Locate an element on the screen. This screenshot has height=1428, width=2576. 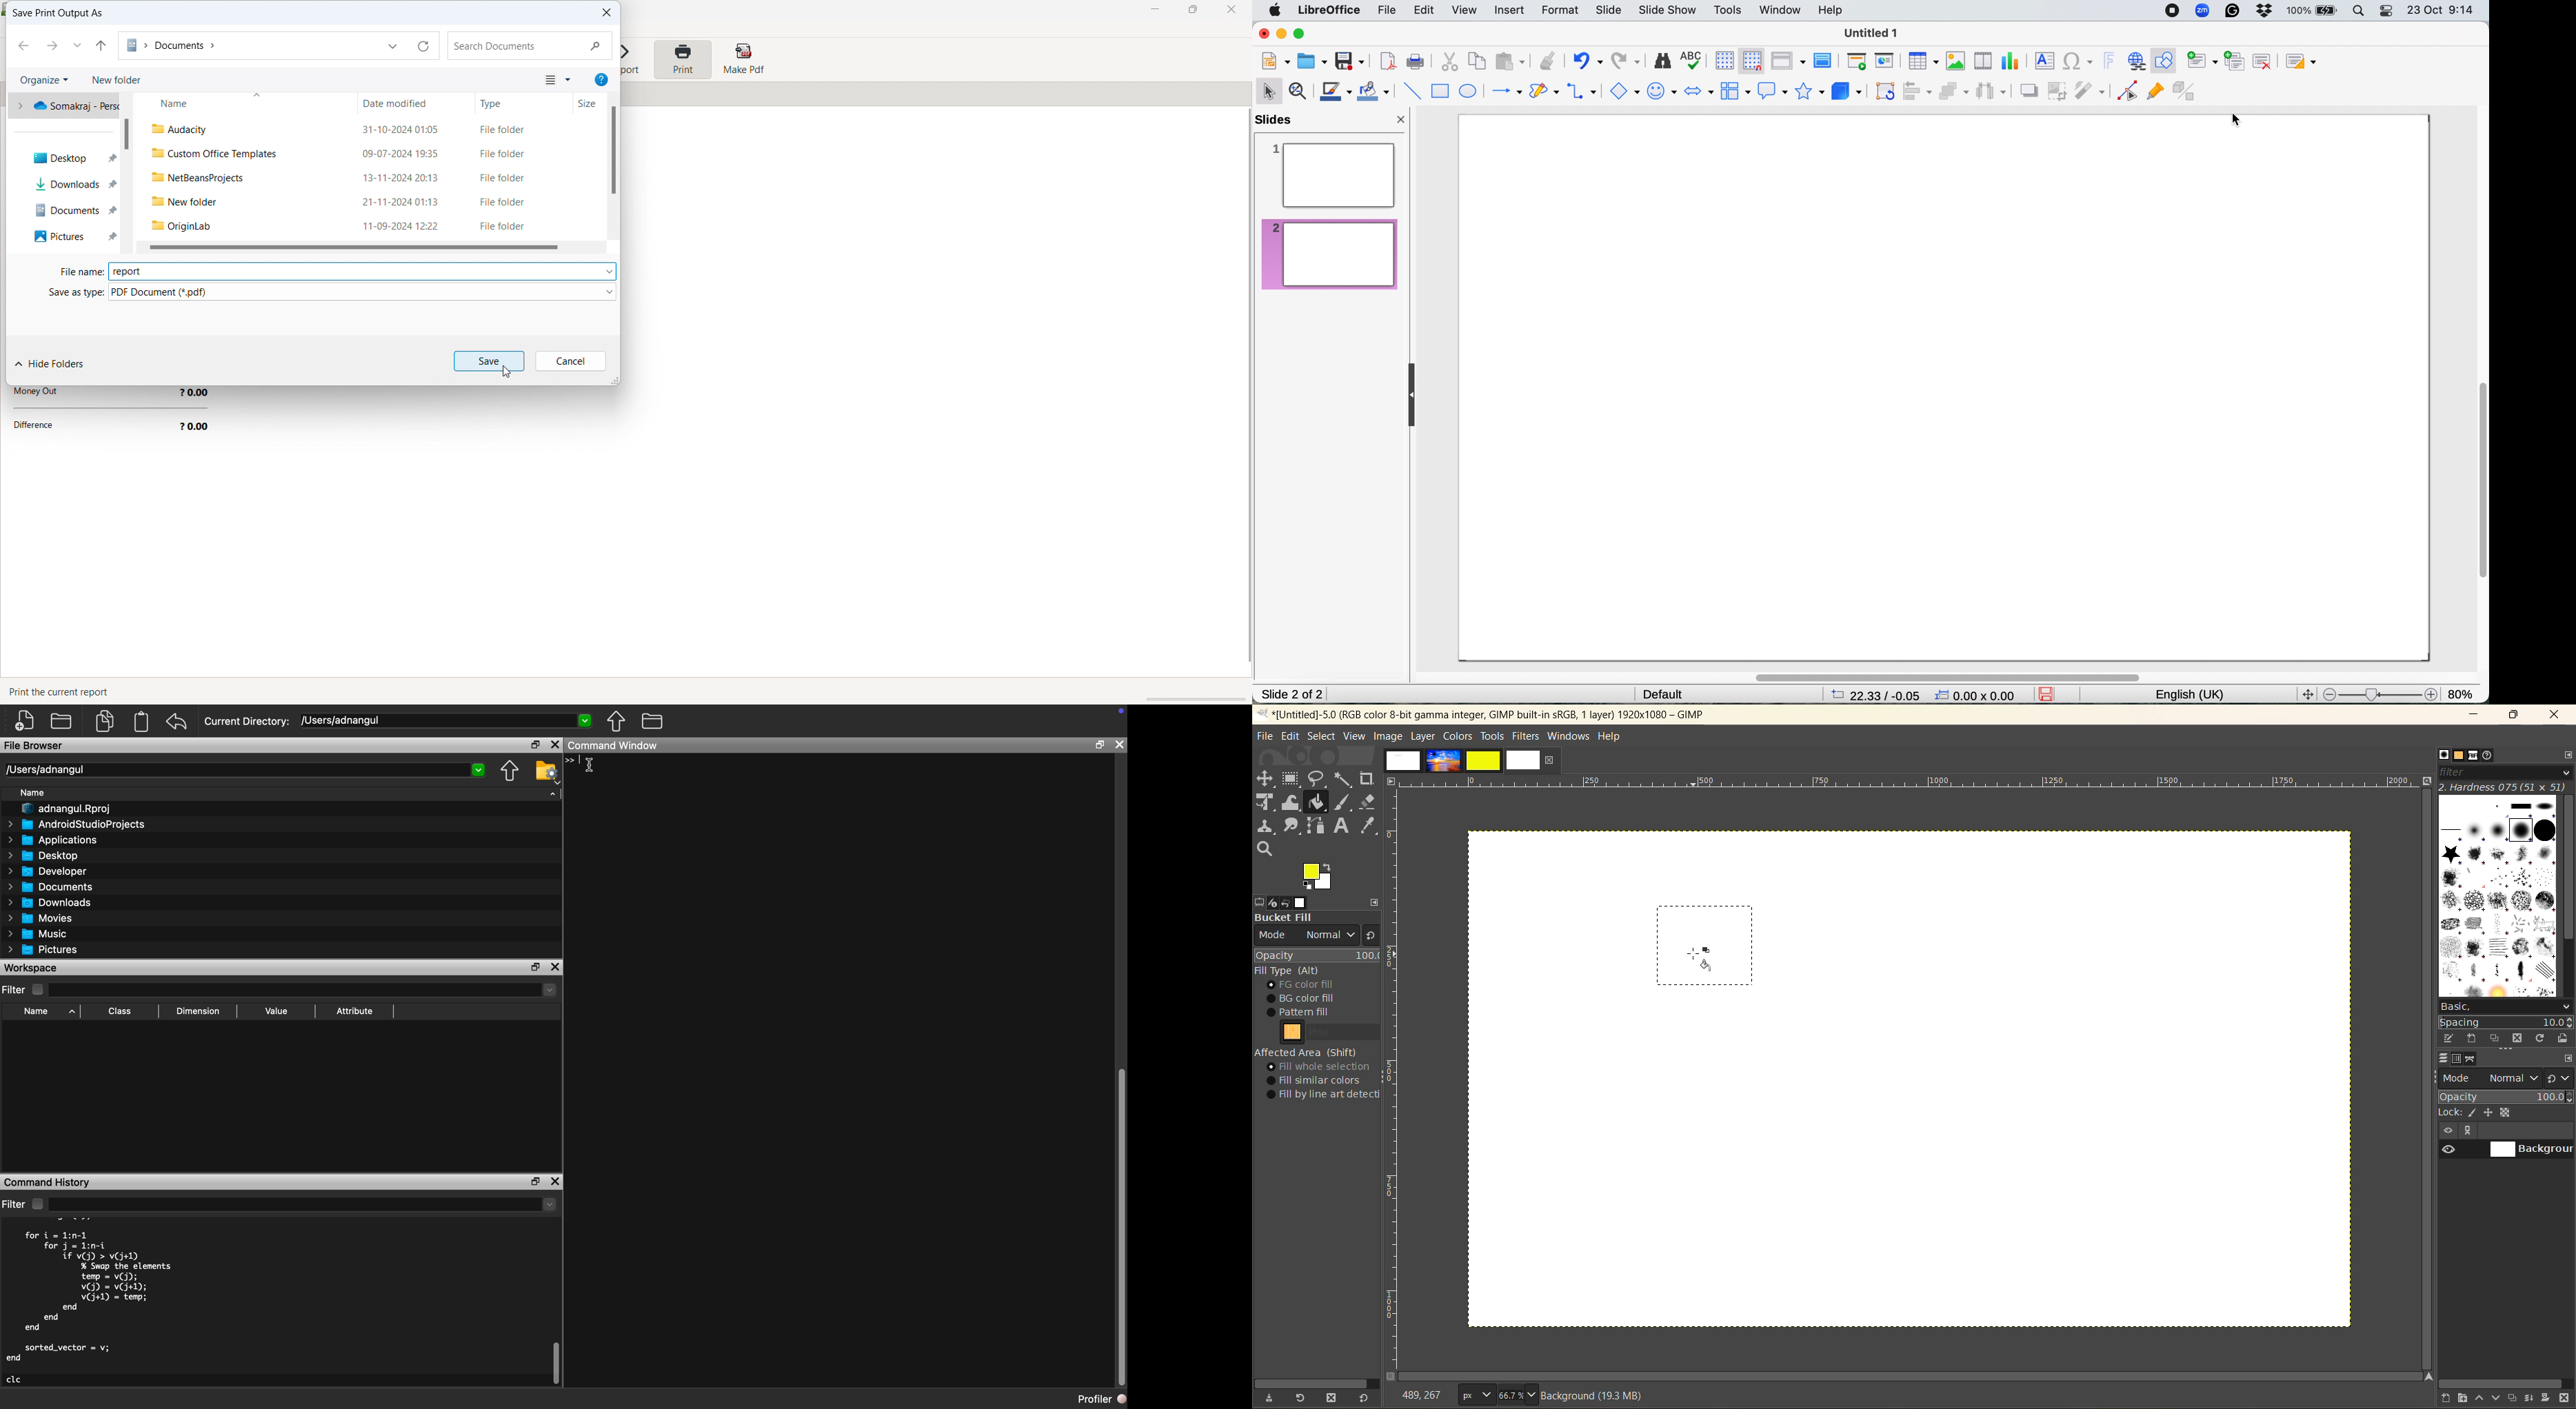
Command Window is located at coordinates (613, 745).